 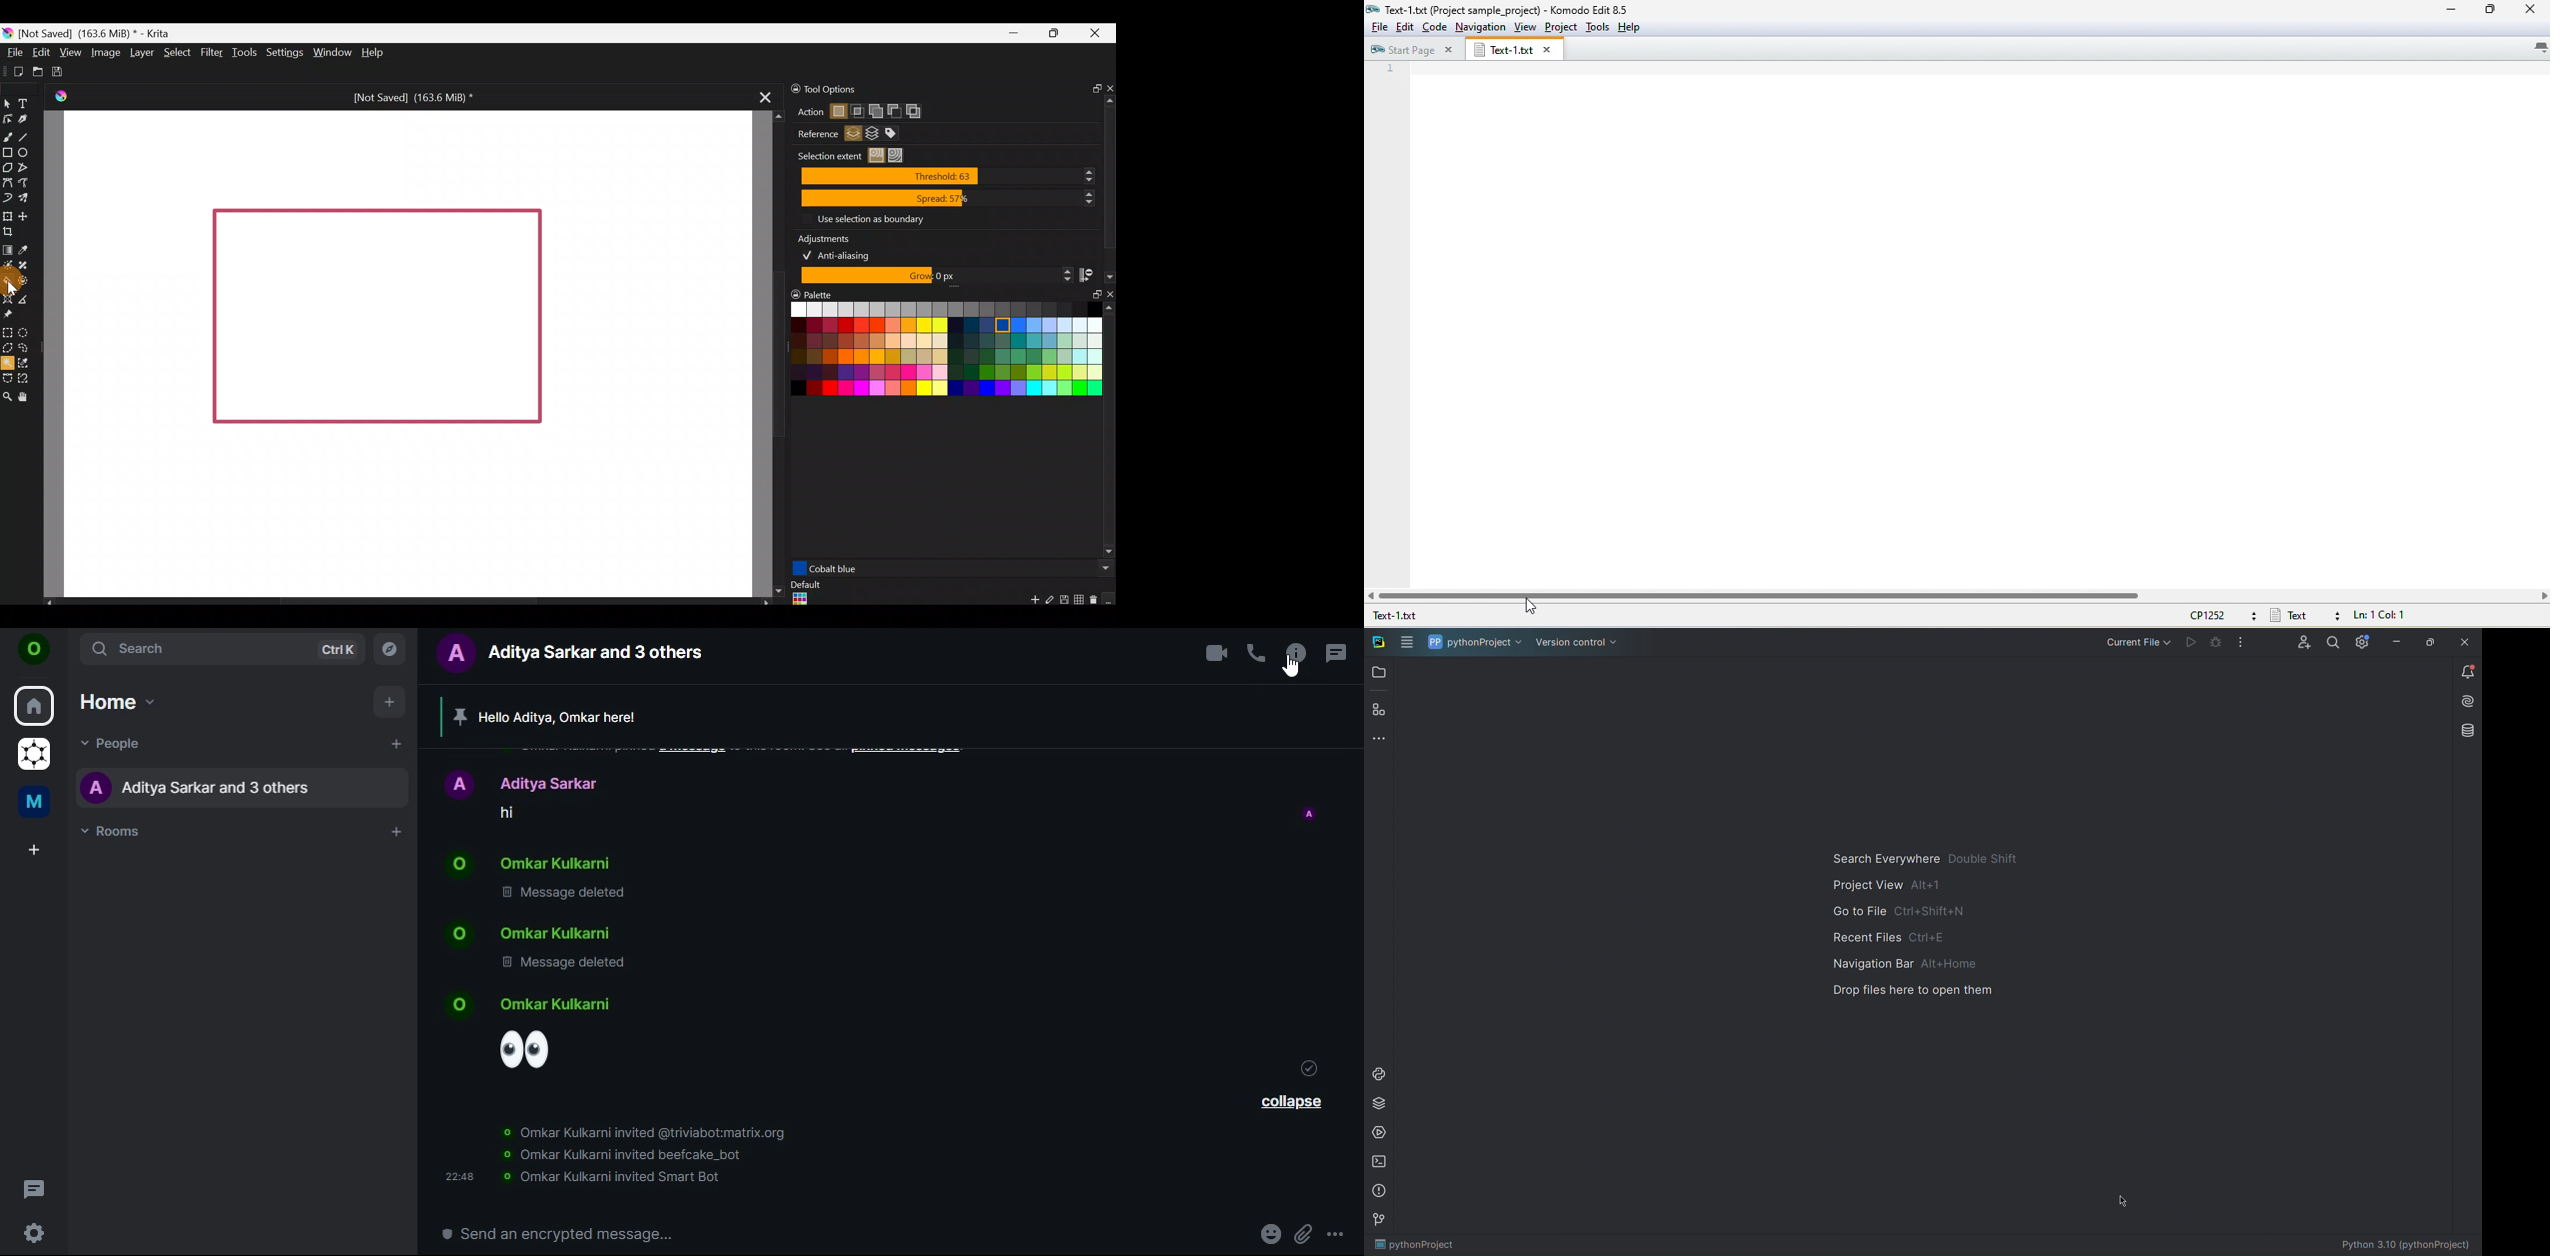 I want to click on , so click(x=397, y=832).